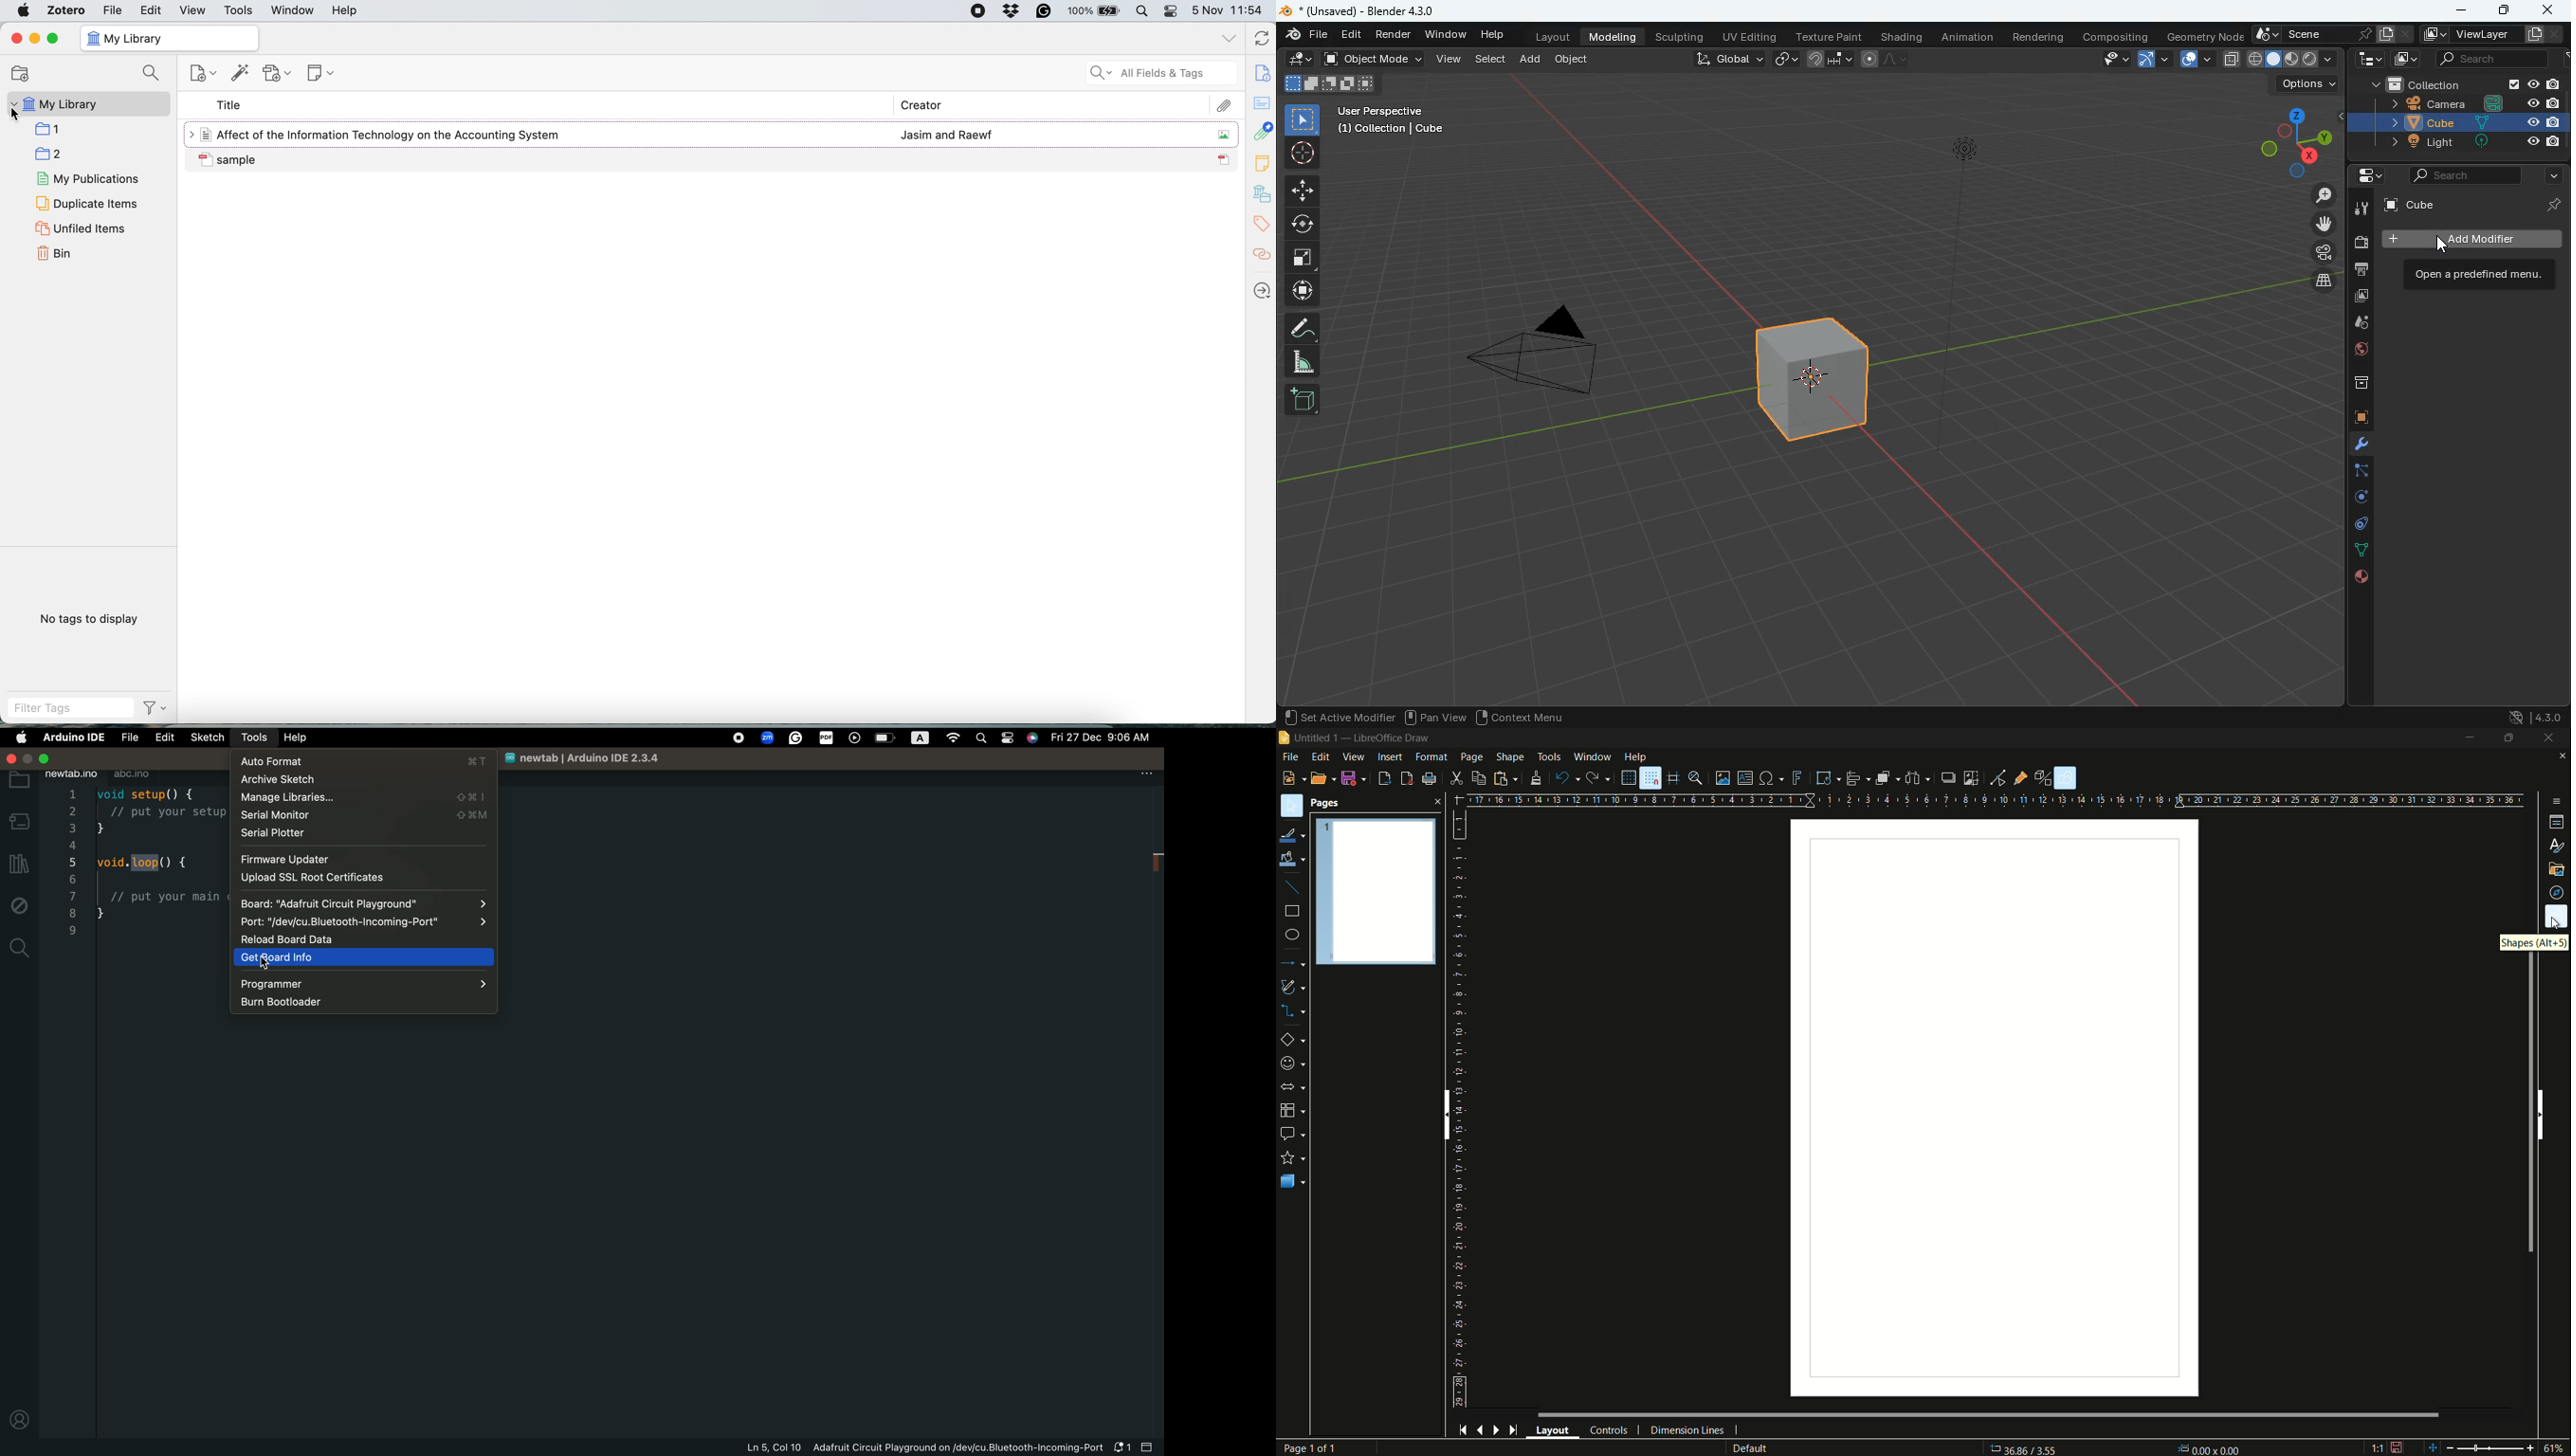 This screenshot has width=2576, height=1456. I want to click on callout shapes, so click(1292, 1133).